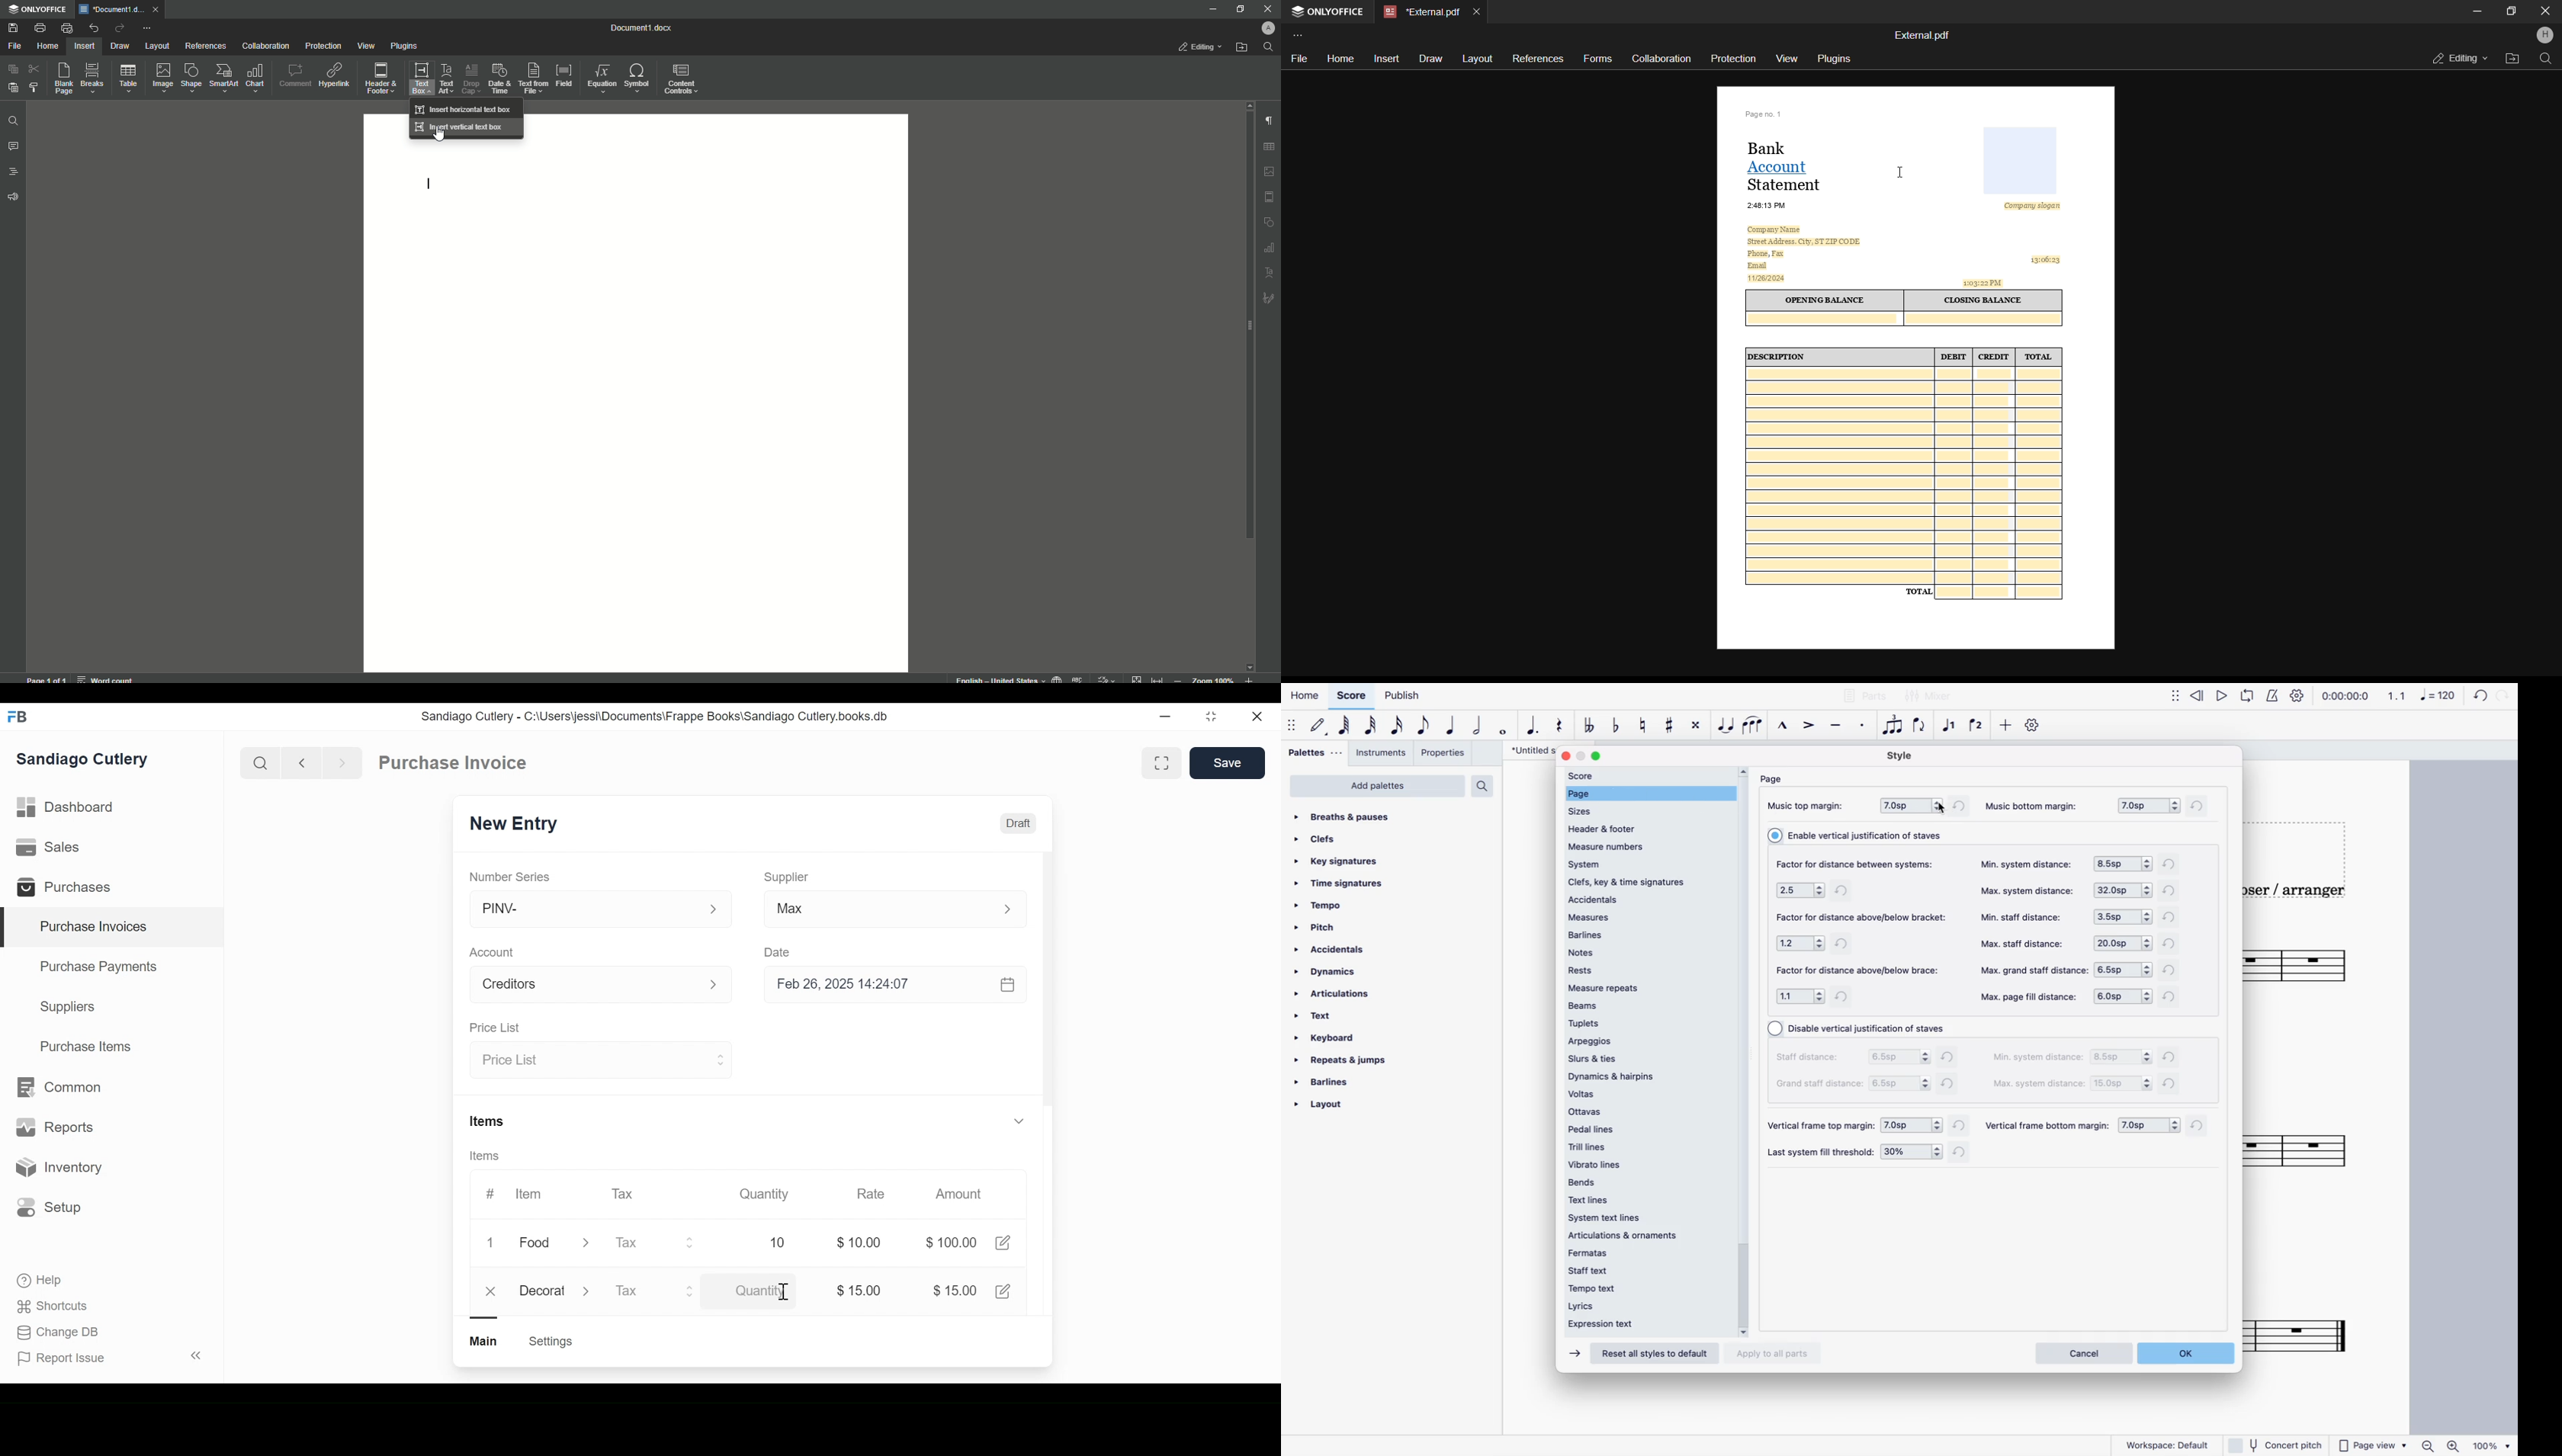 The width and height of the screenshot is (2576, 1456). I want to click on metronome, so click(2274, 698).